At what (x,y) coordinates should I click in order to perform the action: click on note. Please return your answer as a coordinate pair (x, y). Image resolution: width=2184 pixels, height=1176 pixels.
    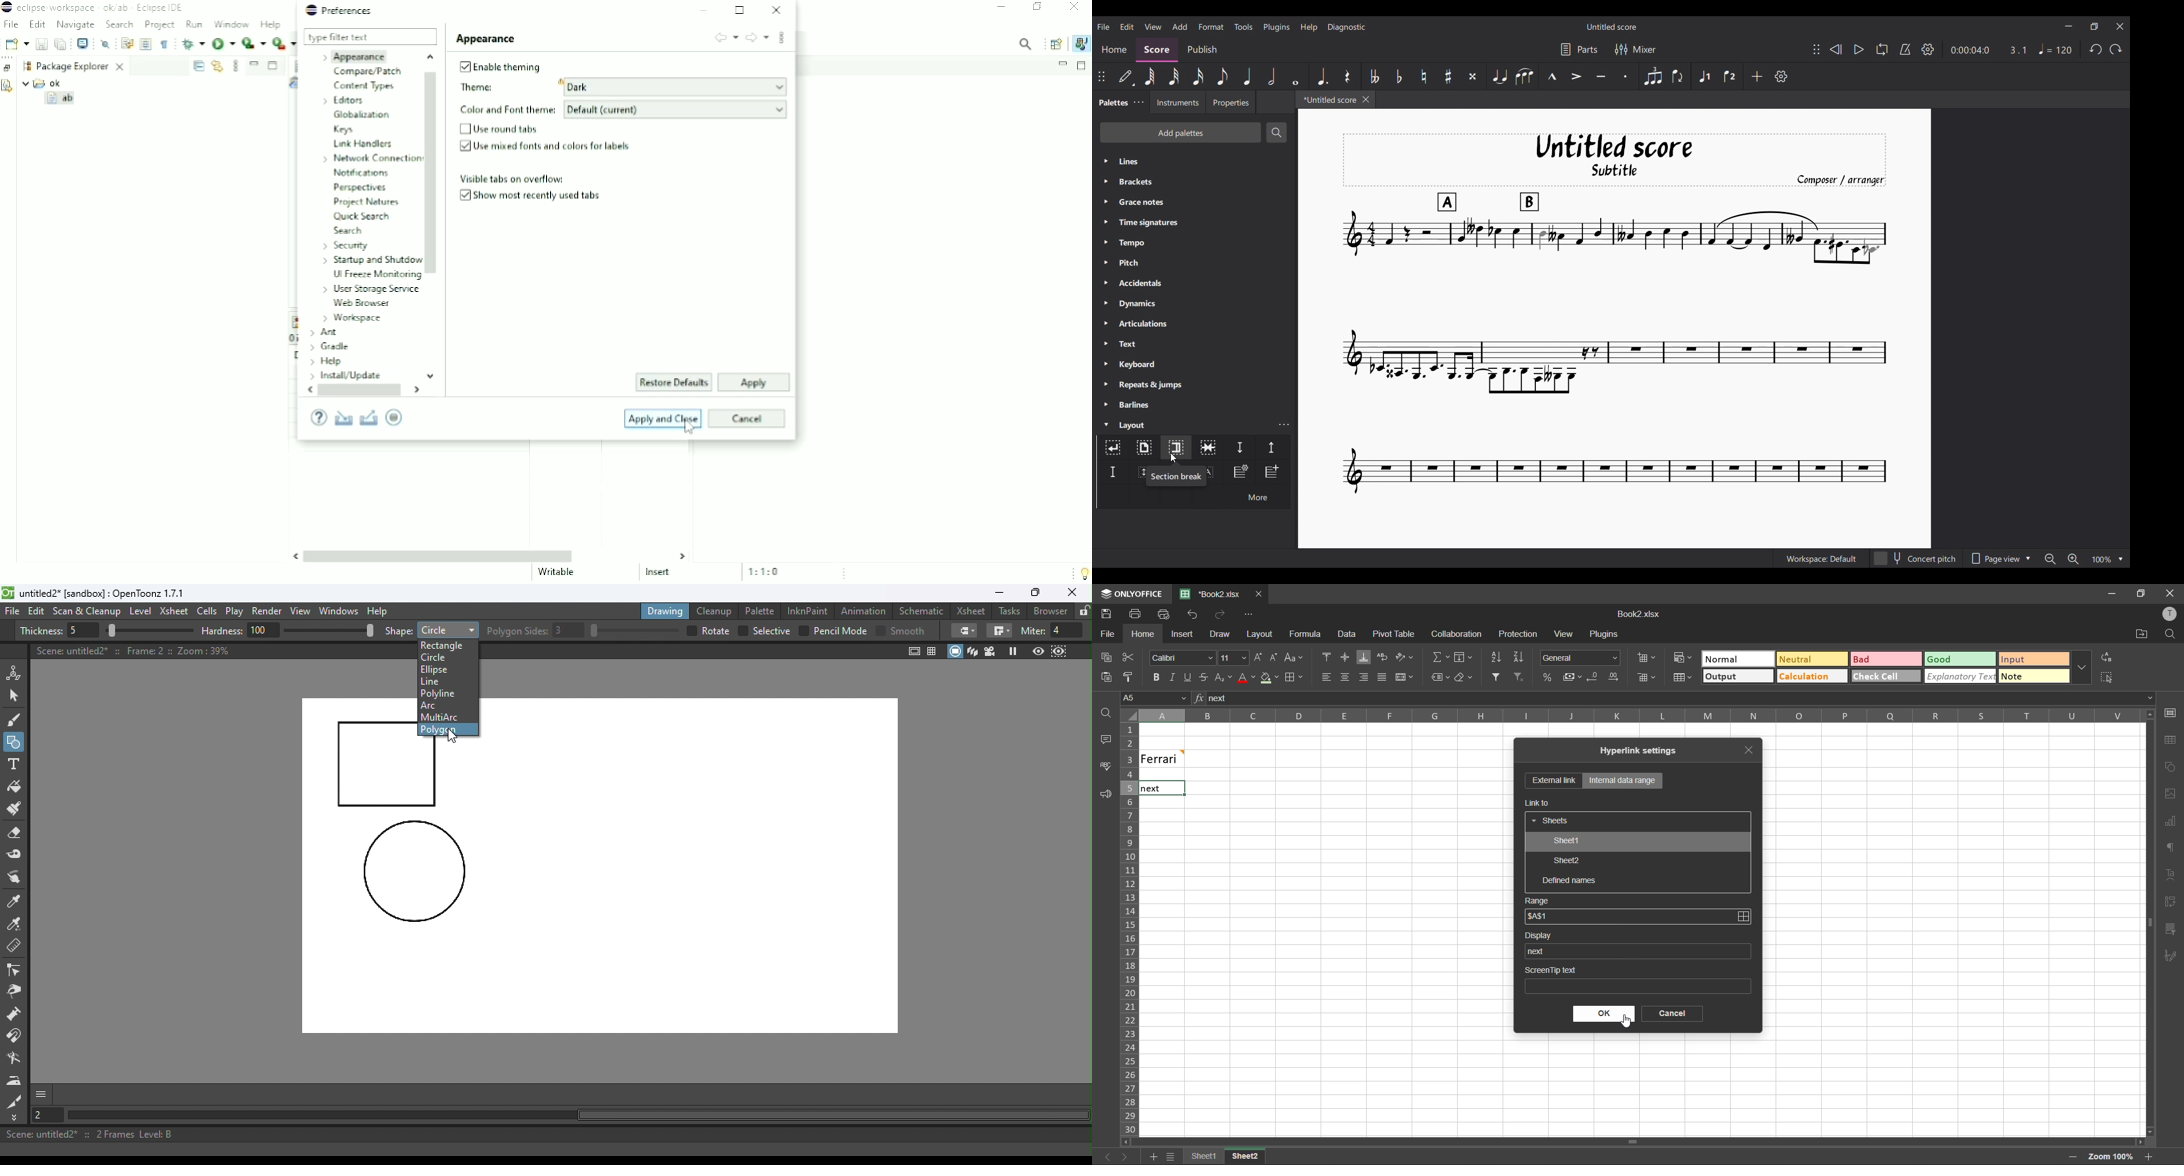
    Looking at the image, I should click on (2034, 676).